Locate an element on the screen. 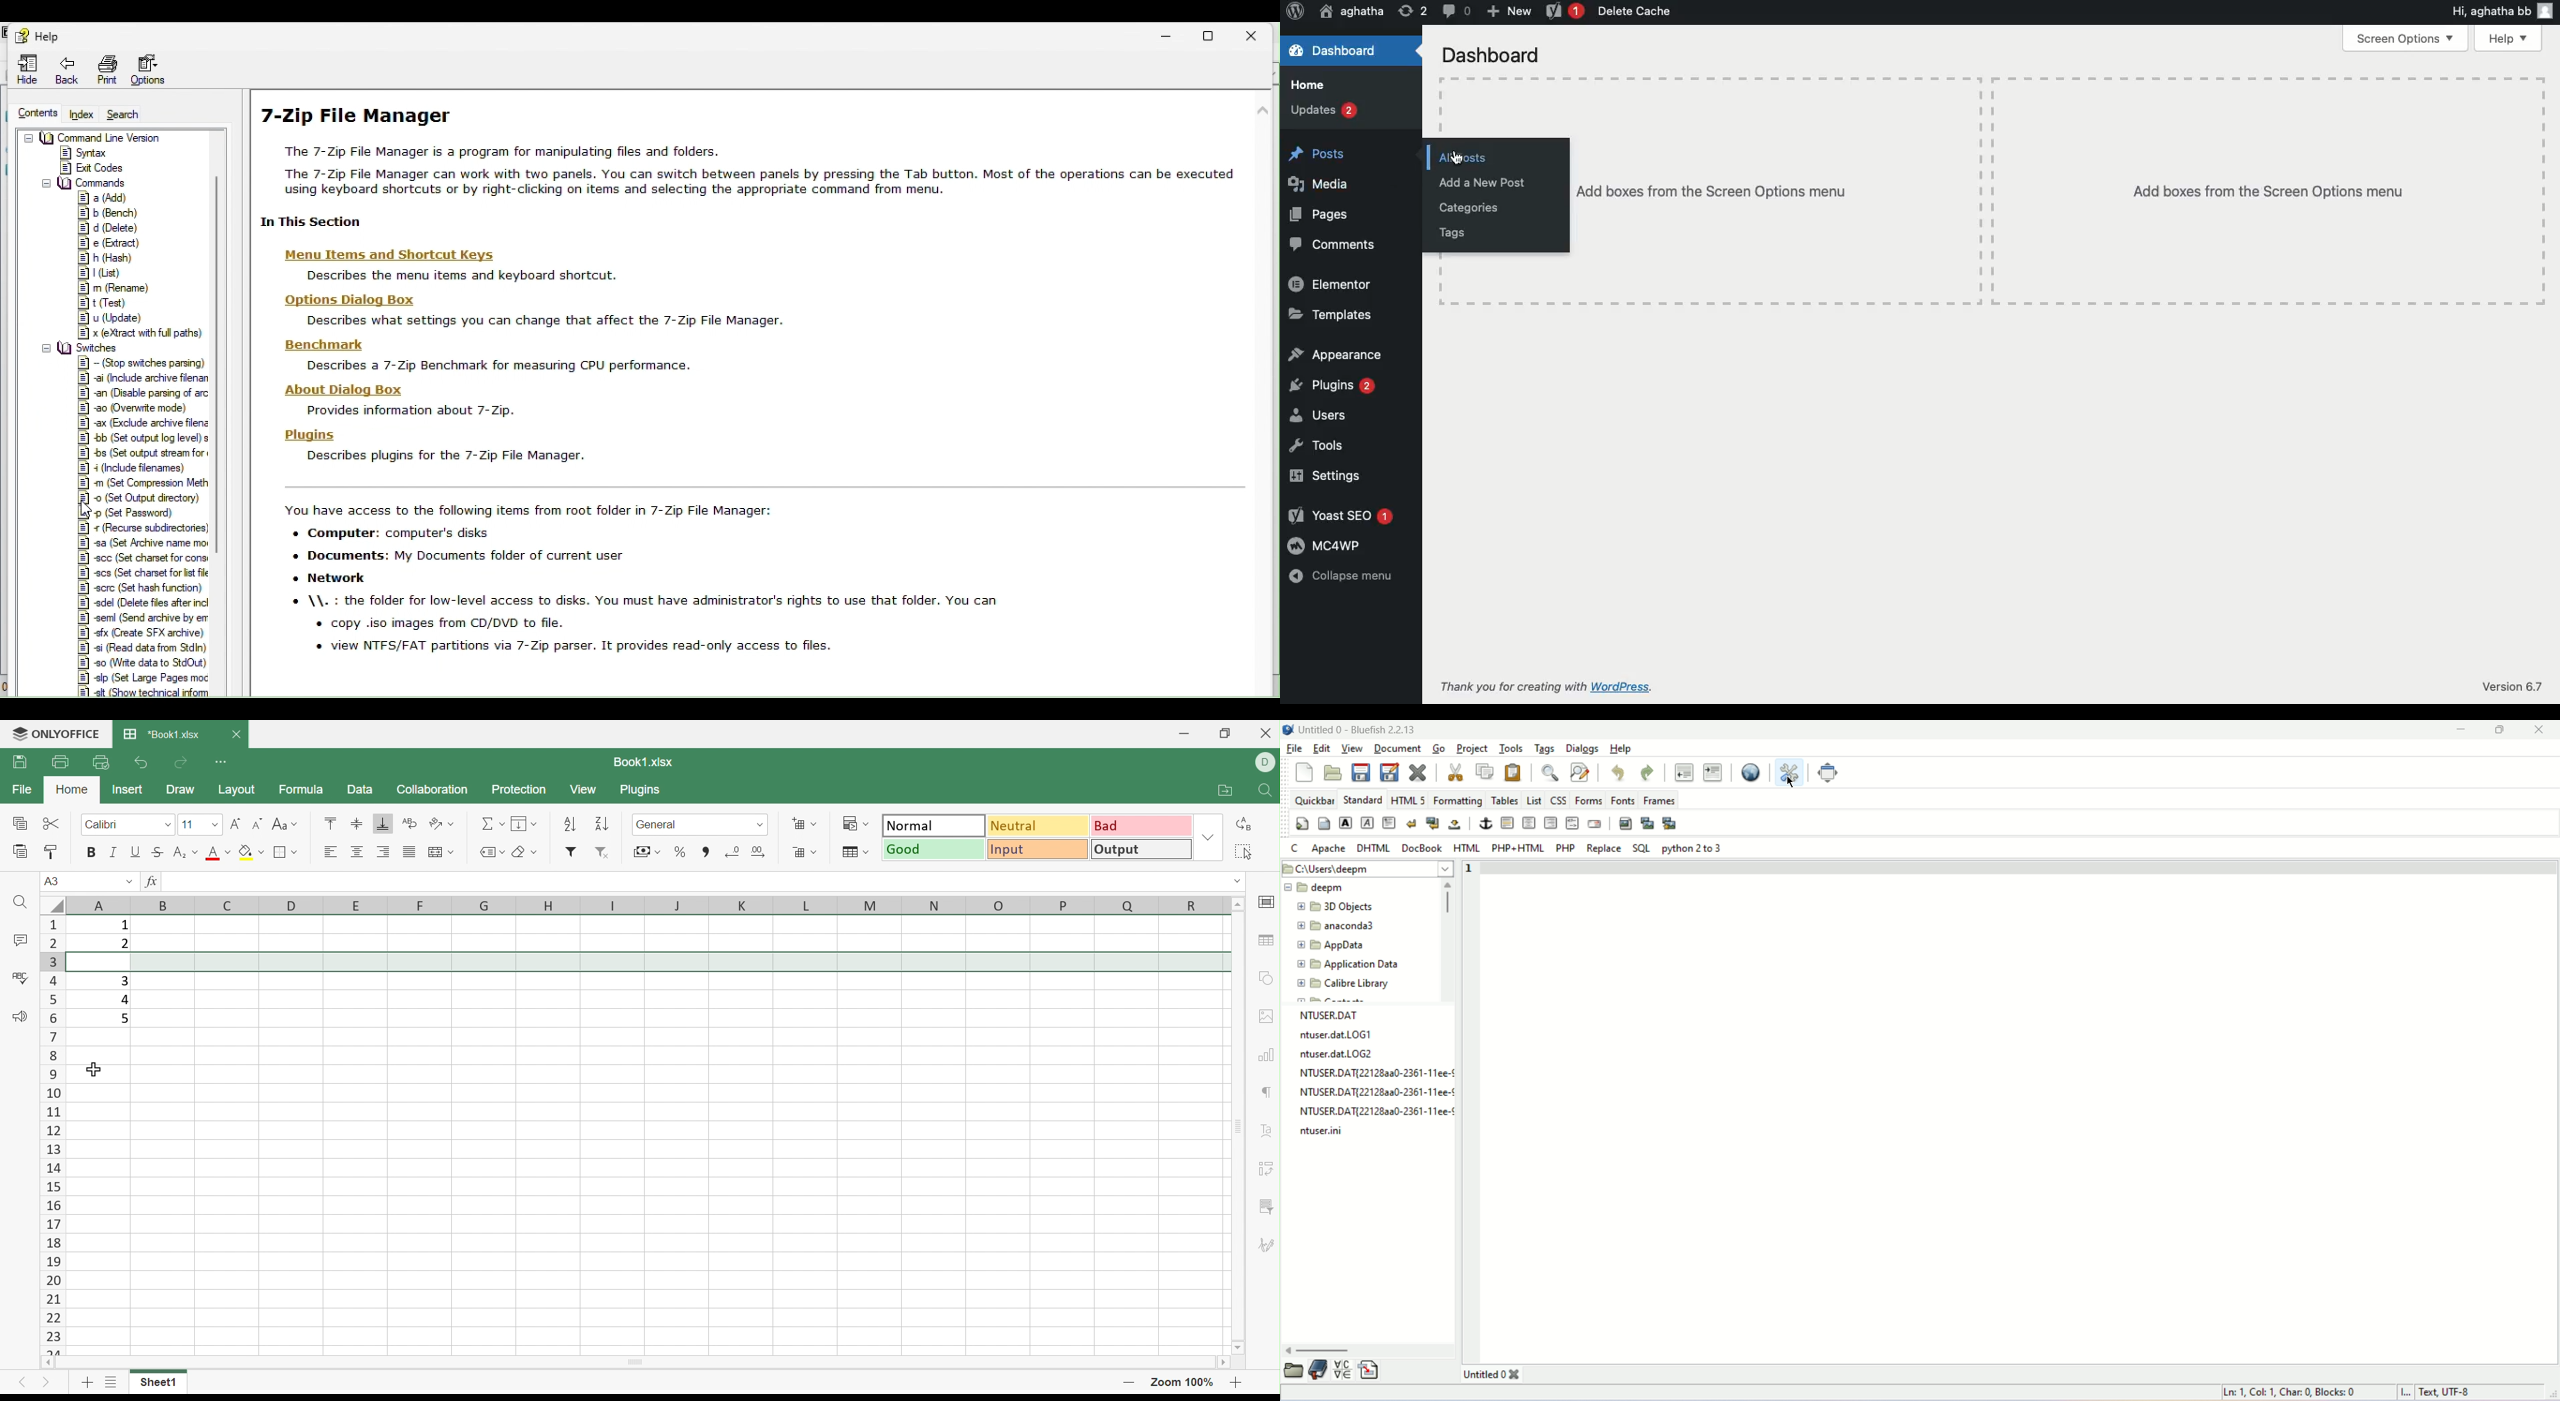 This screenshot has height=1428, width=2576. Add sheet is located at coordinates (86, 1382).